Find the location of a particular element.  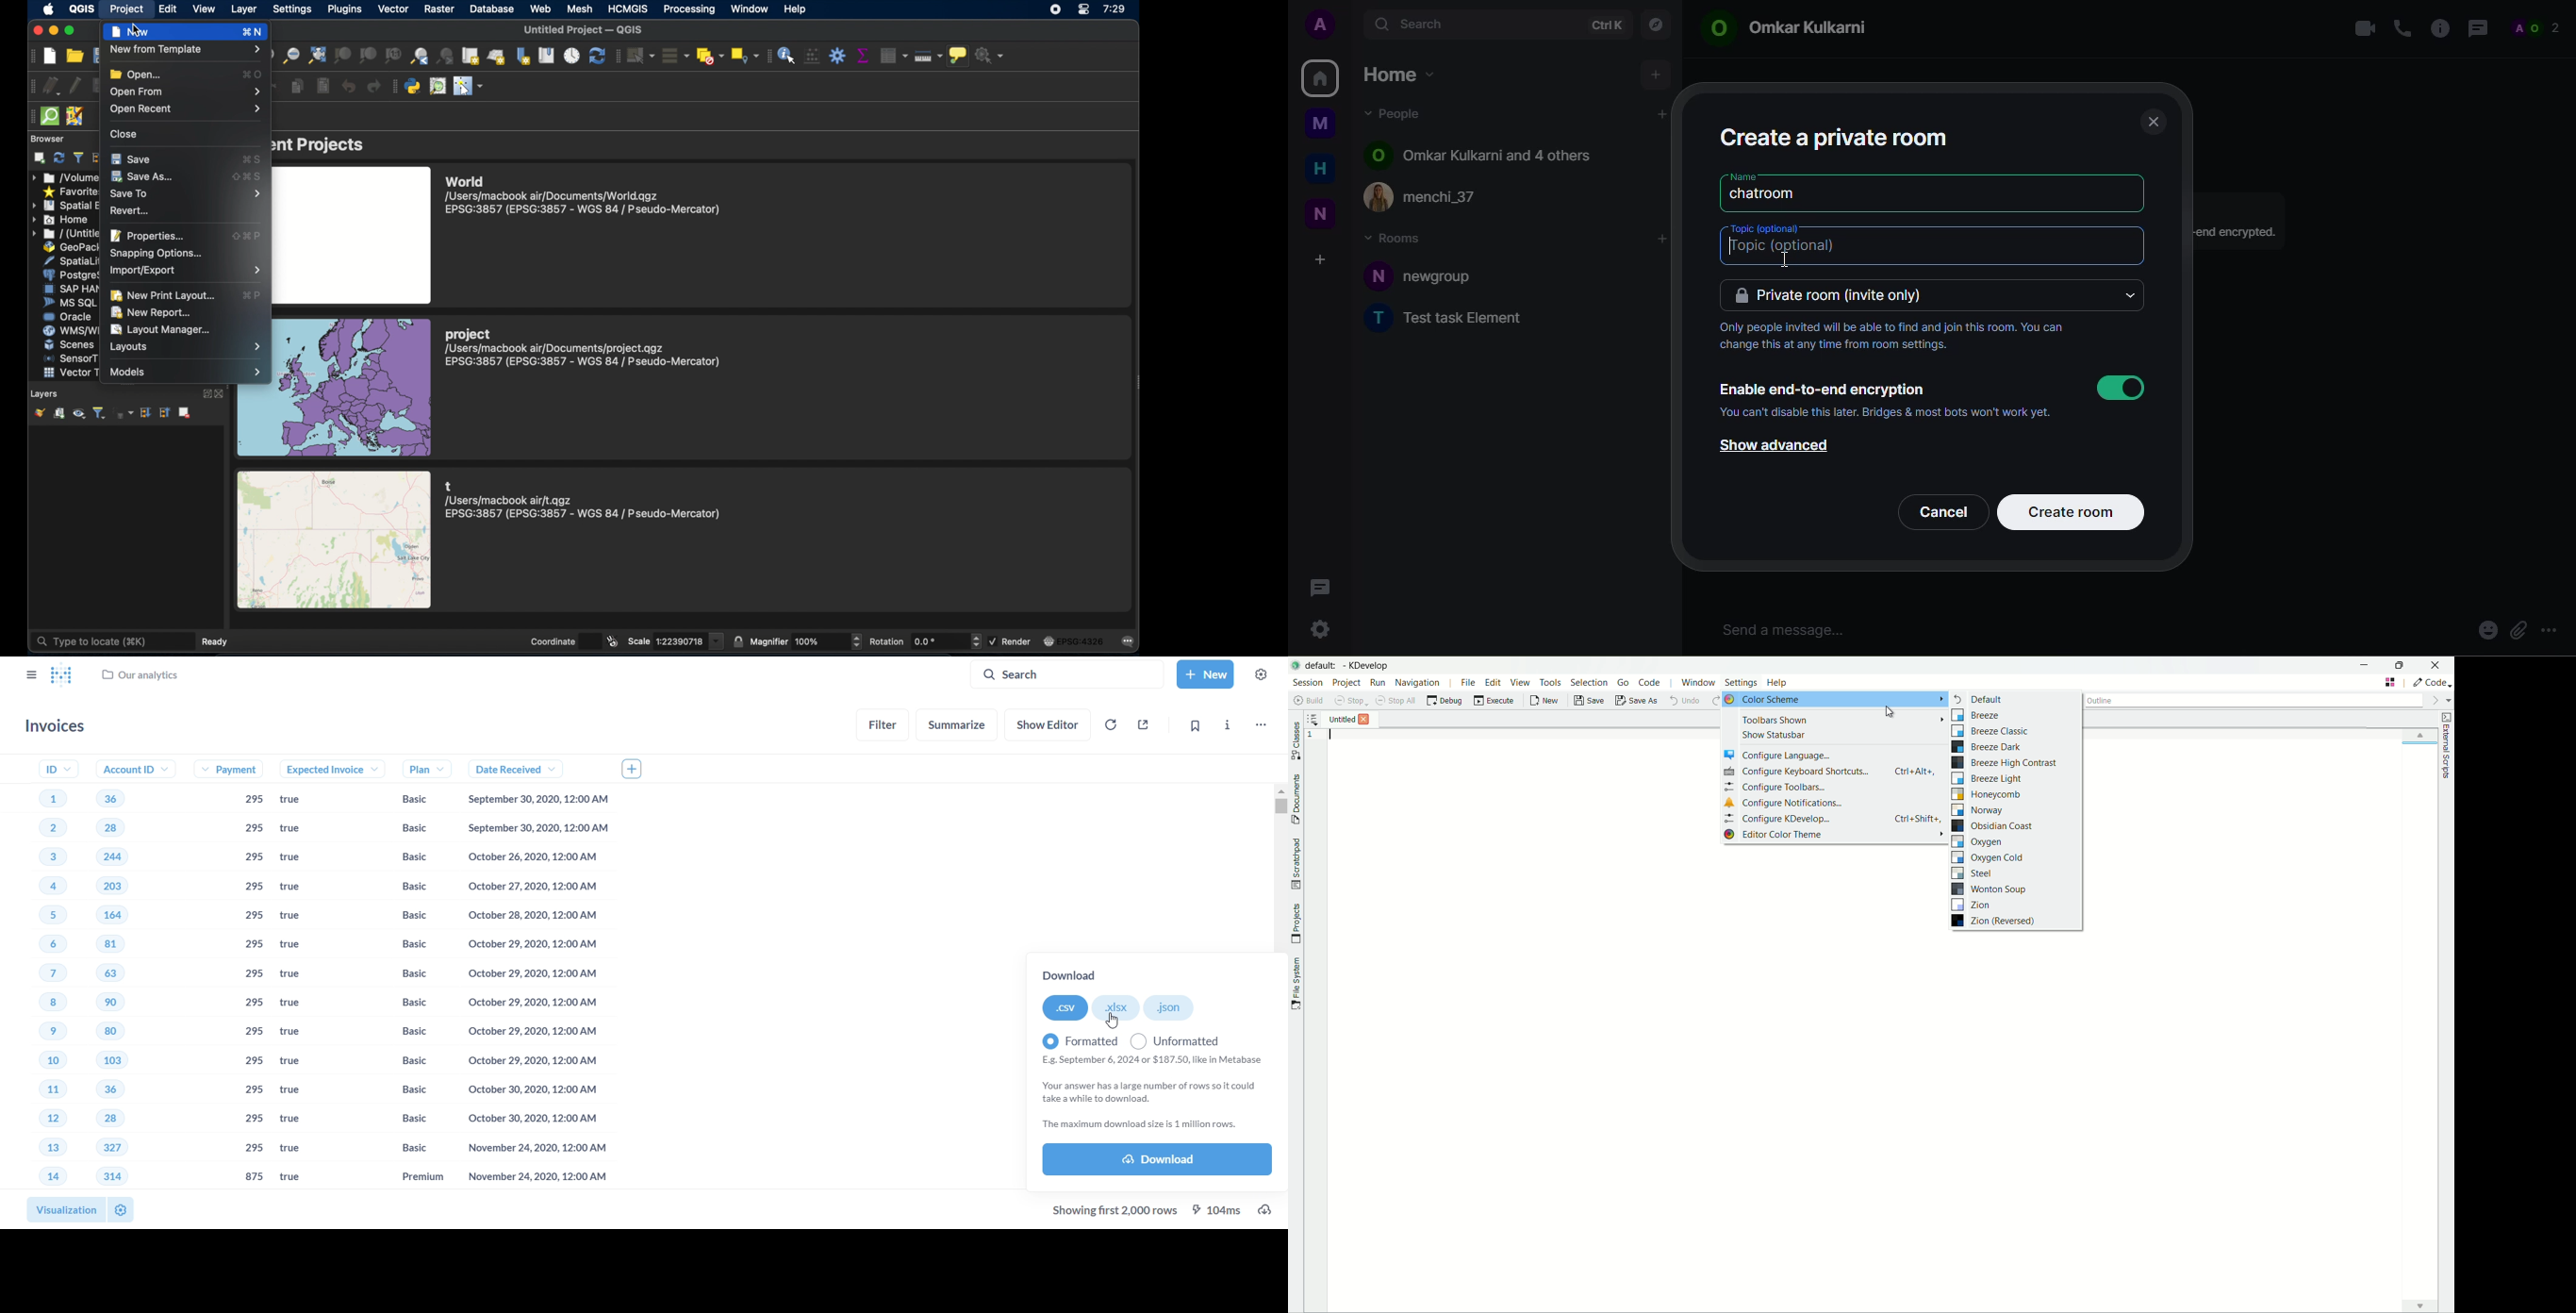

help is located at coordinates (797, 9).